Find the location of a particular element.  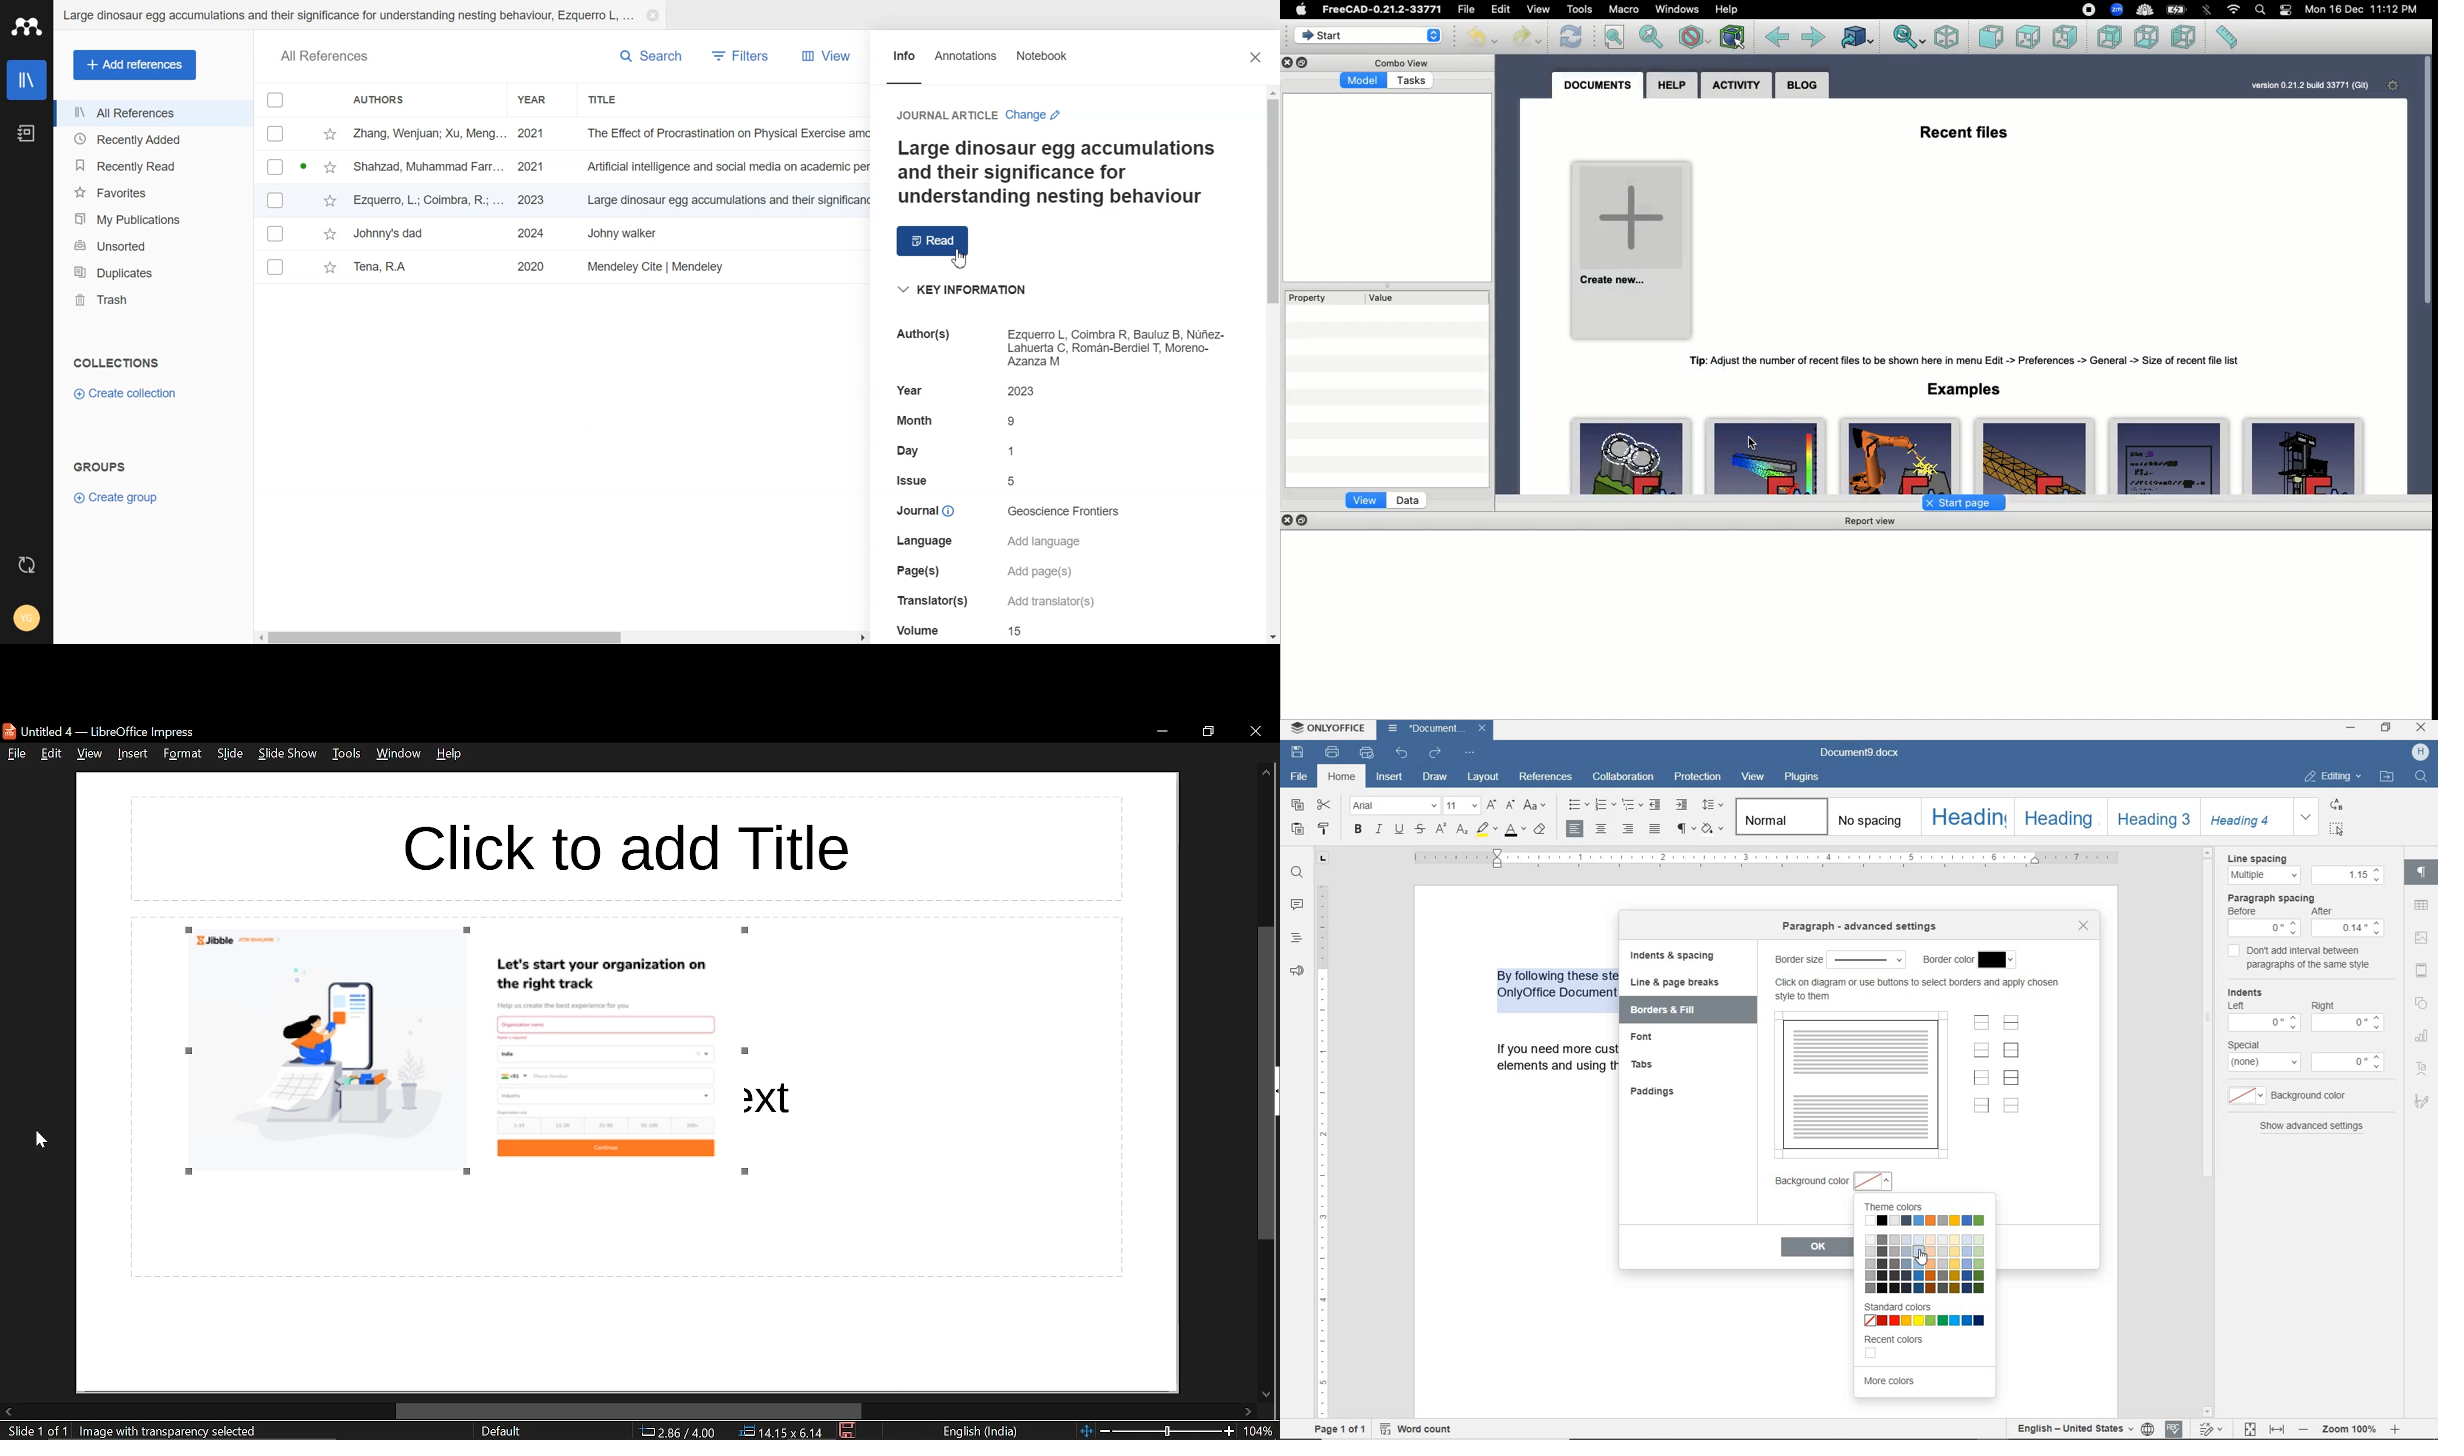

Bounding box is located at coordinates (1734, 37).